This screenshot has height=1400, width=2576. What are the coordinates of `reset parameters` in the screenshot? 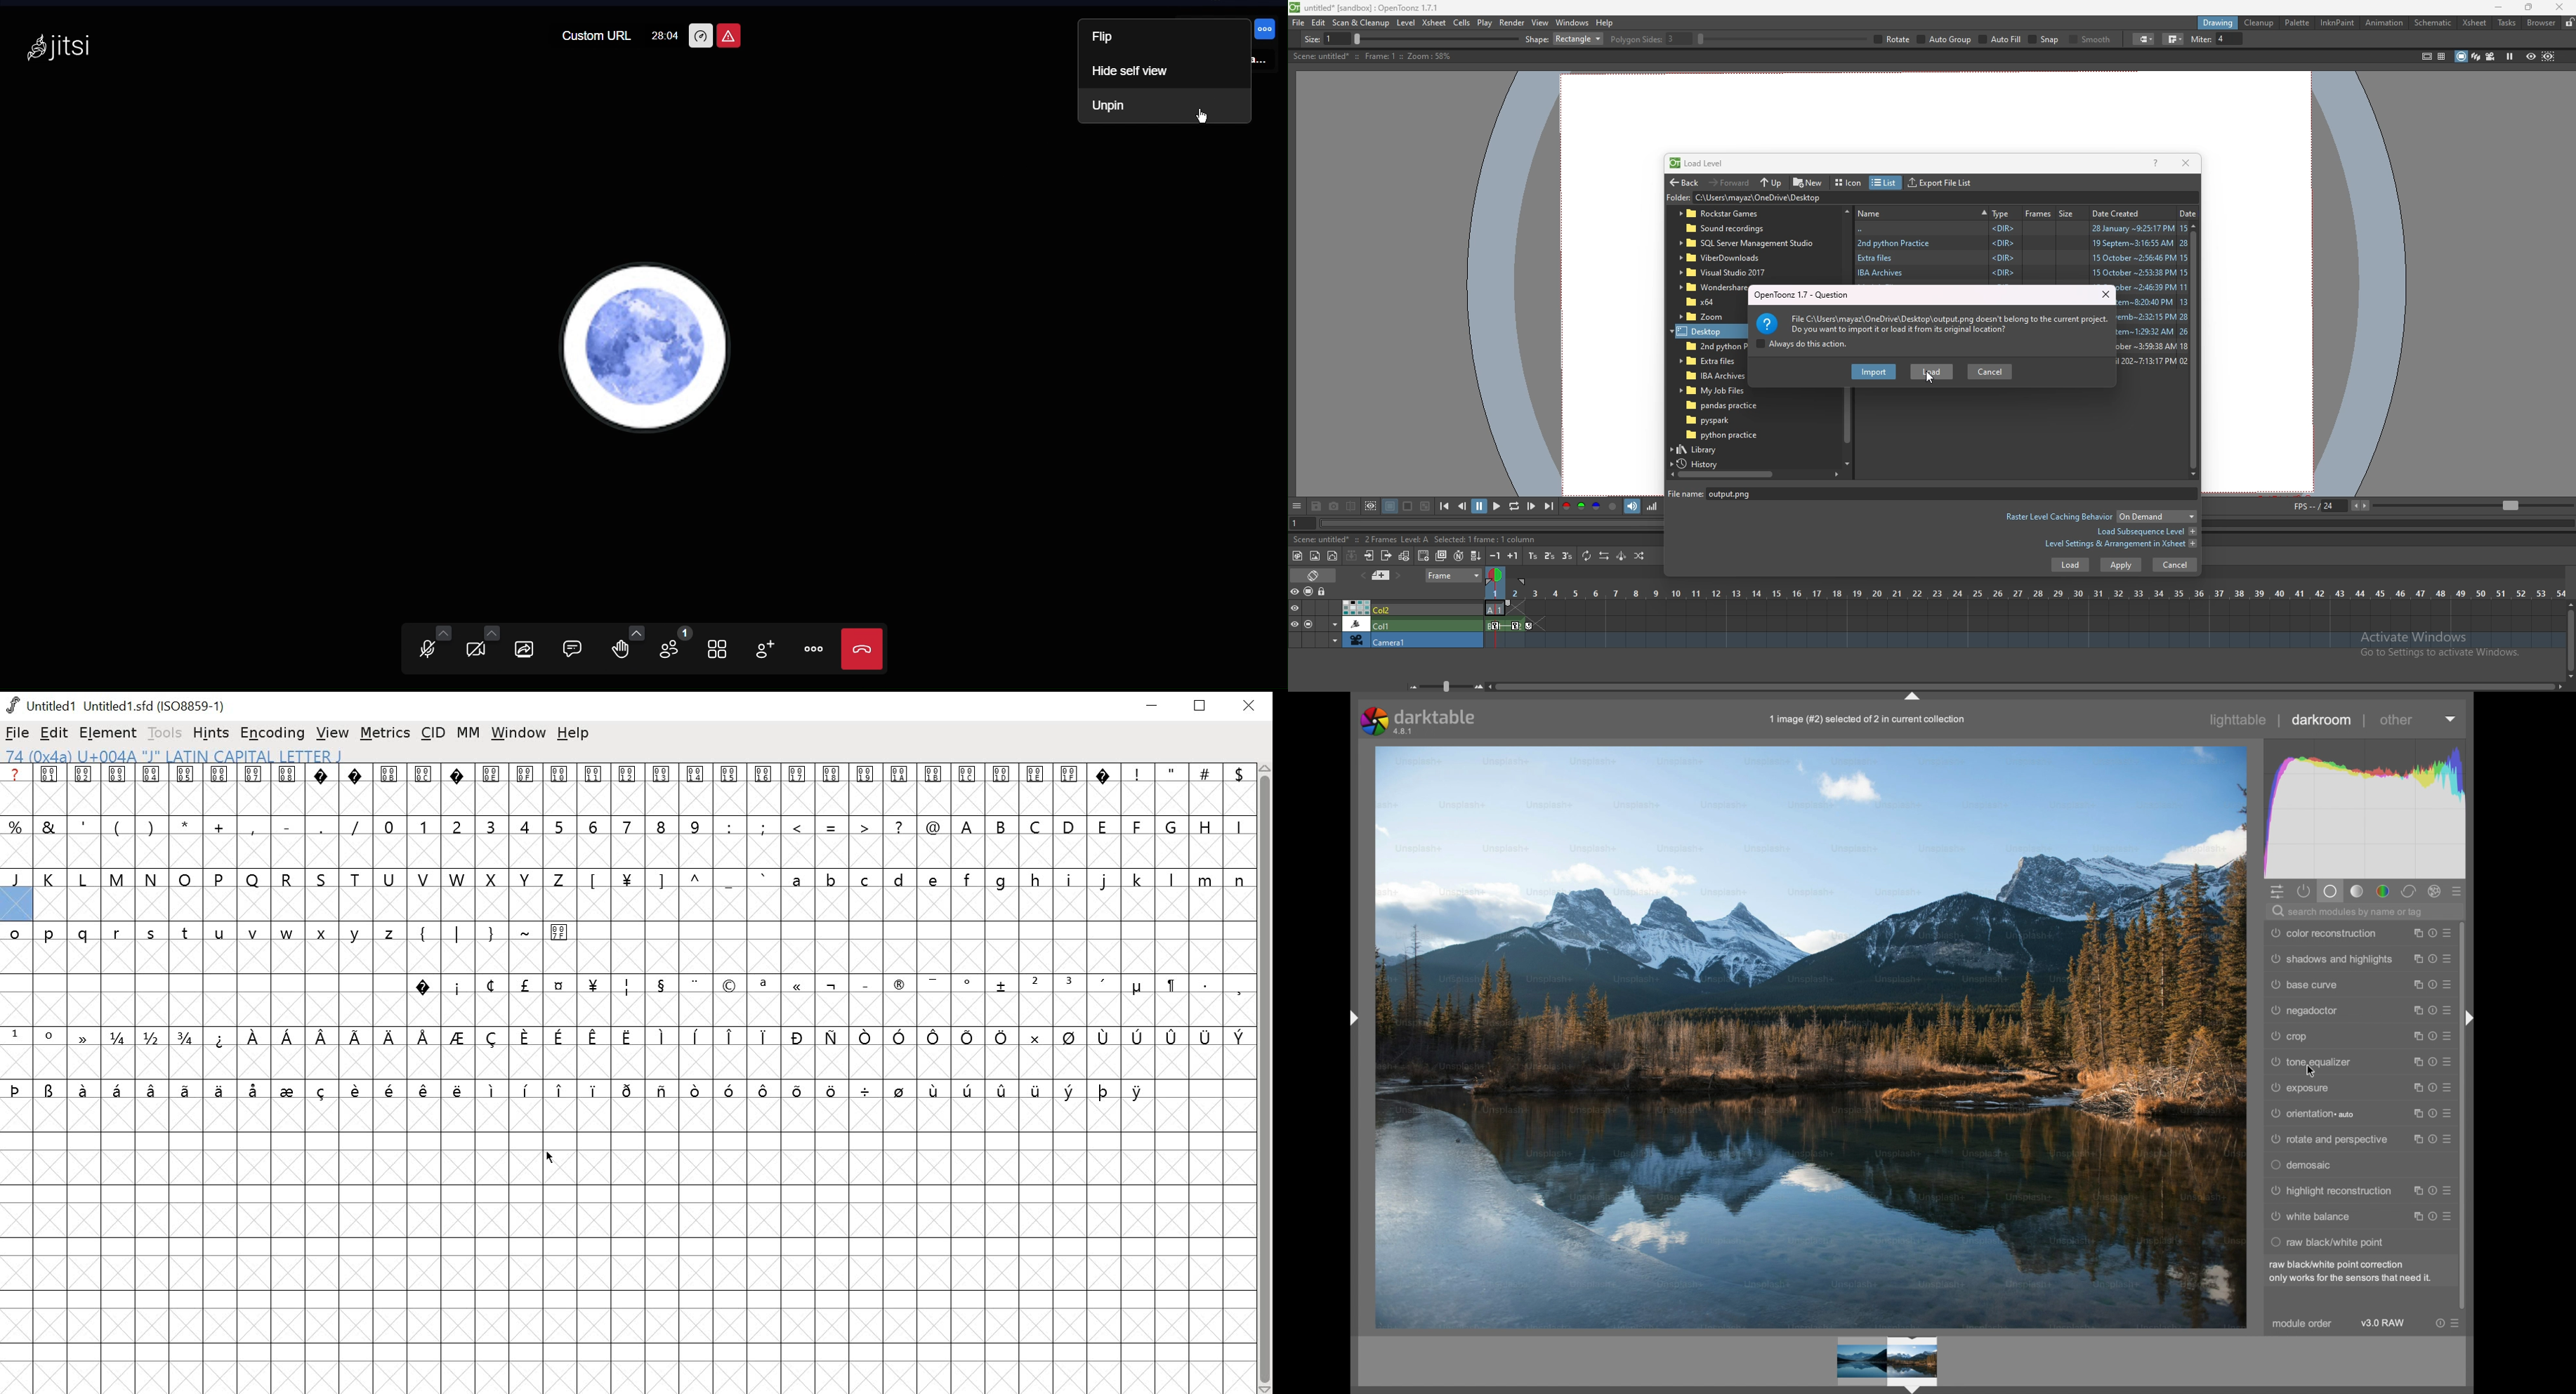 It's located at (2438, 1324).